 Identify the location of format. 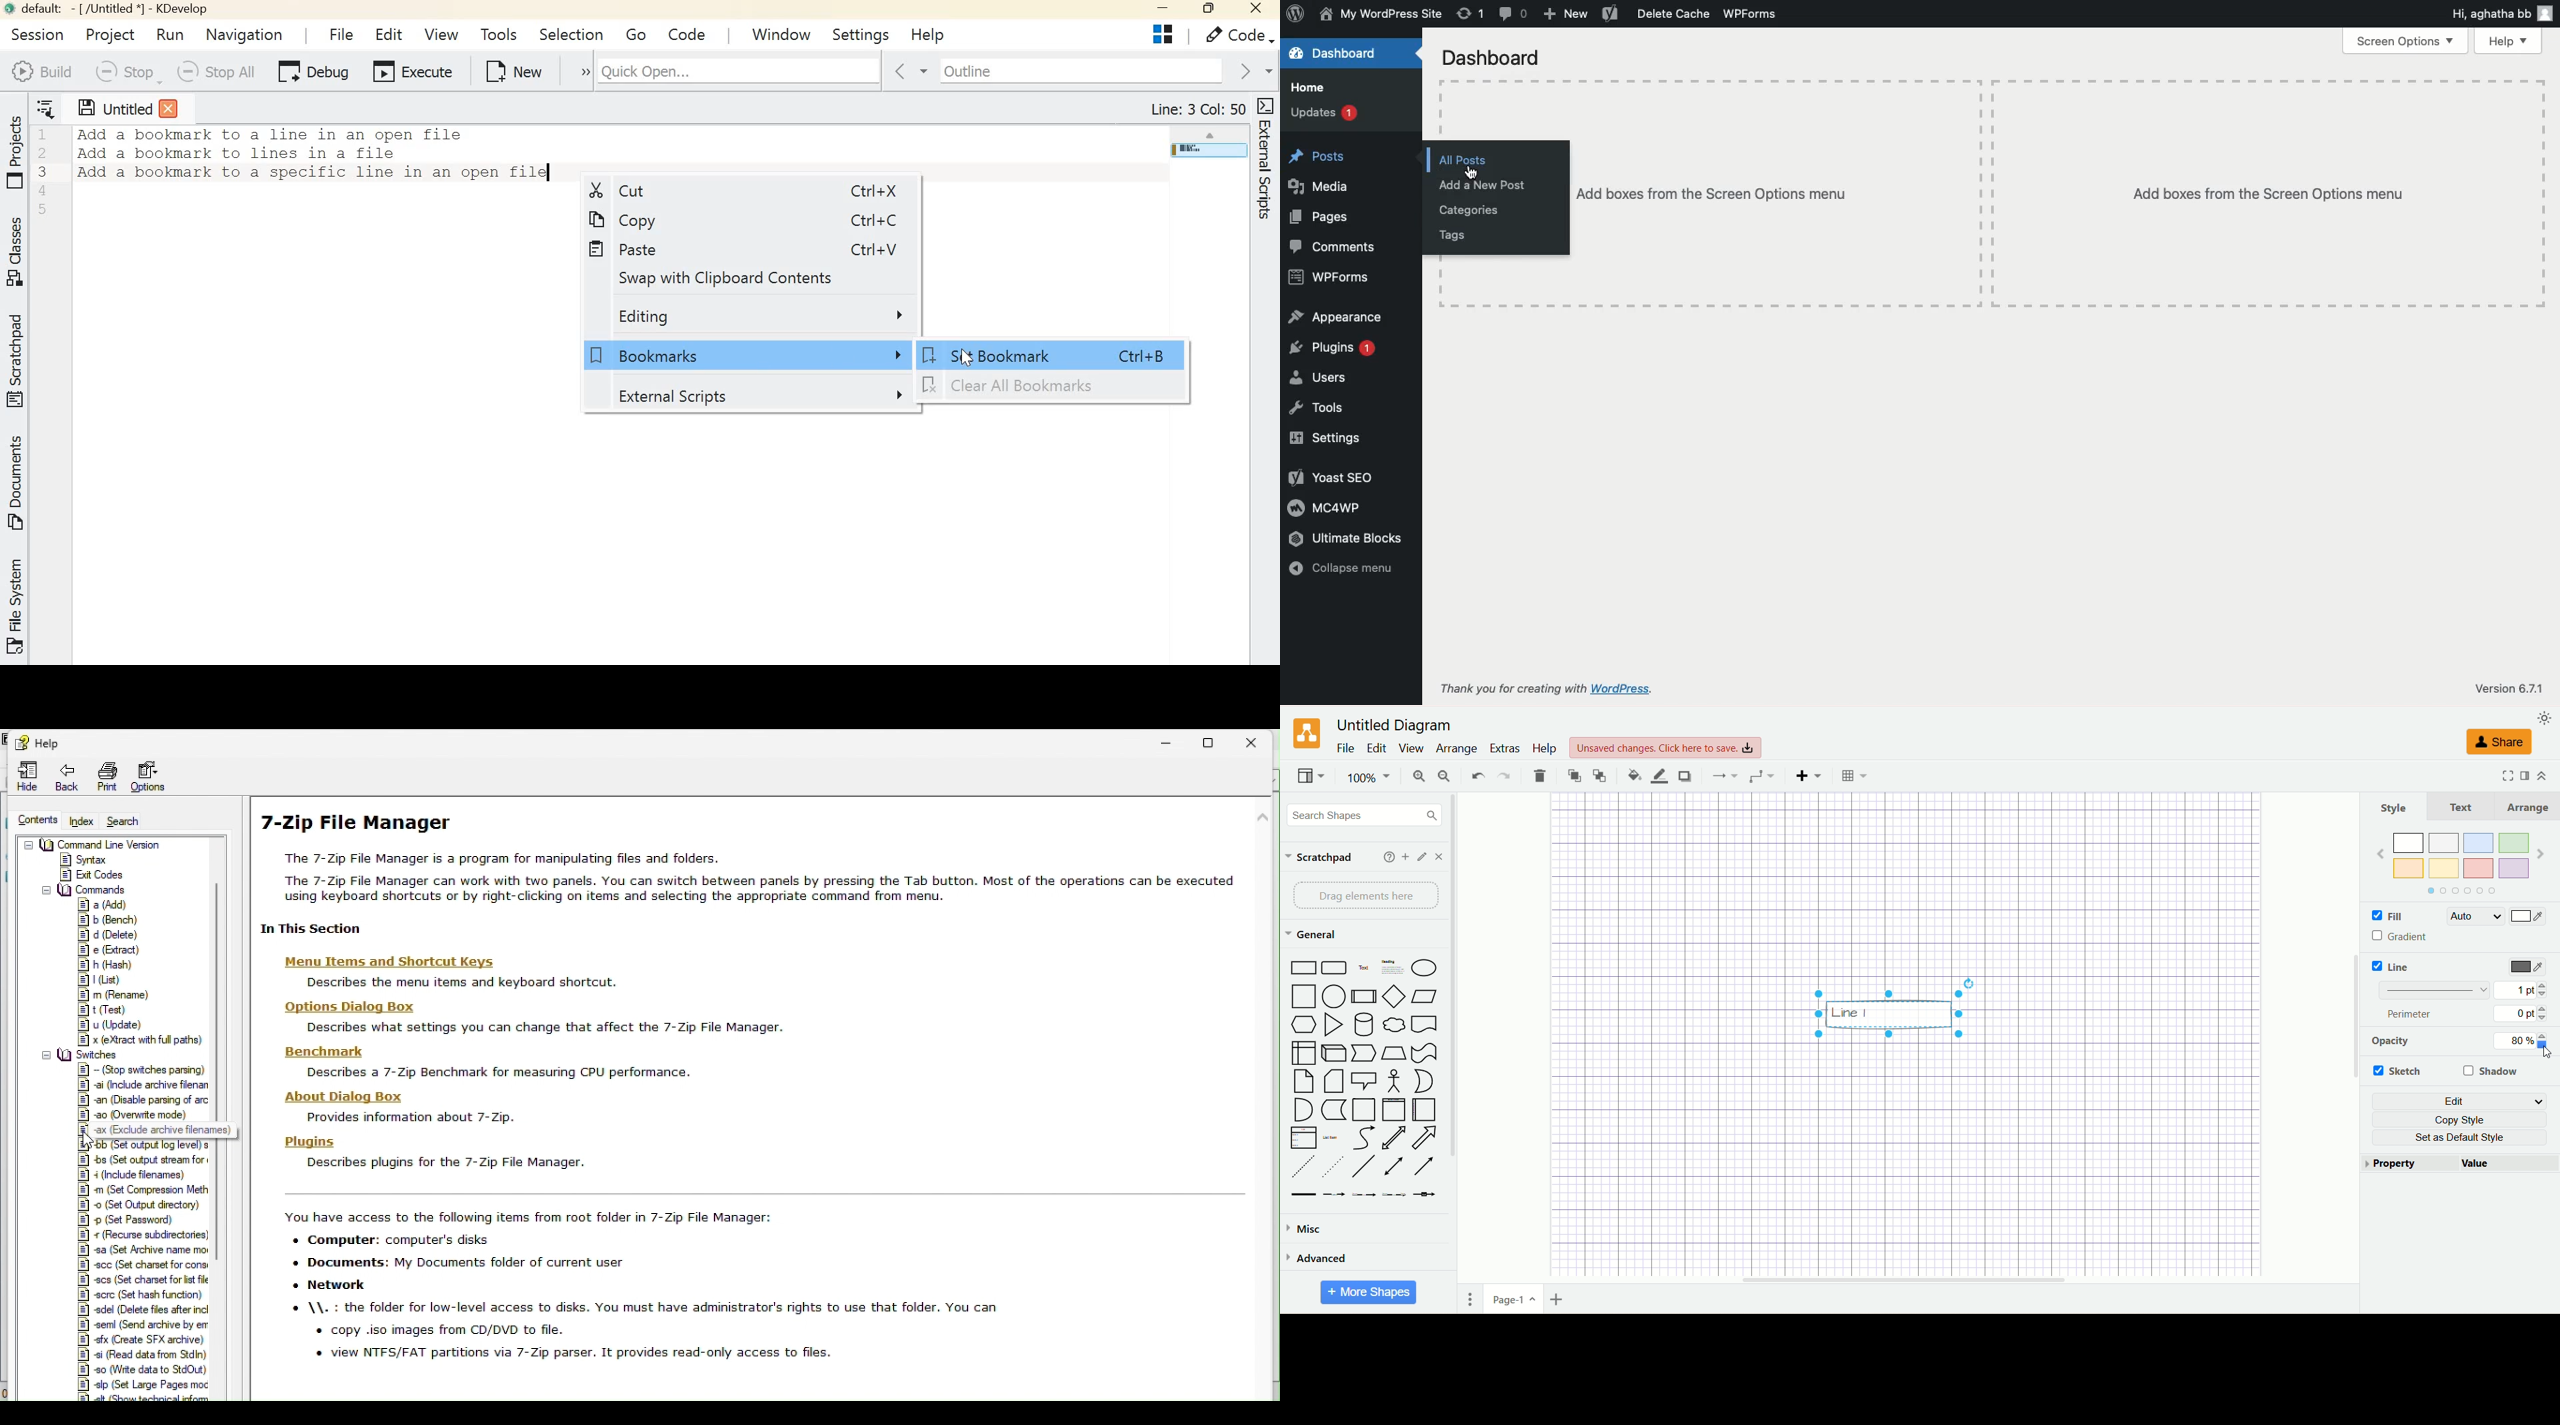
(2525, 776).